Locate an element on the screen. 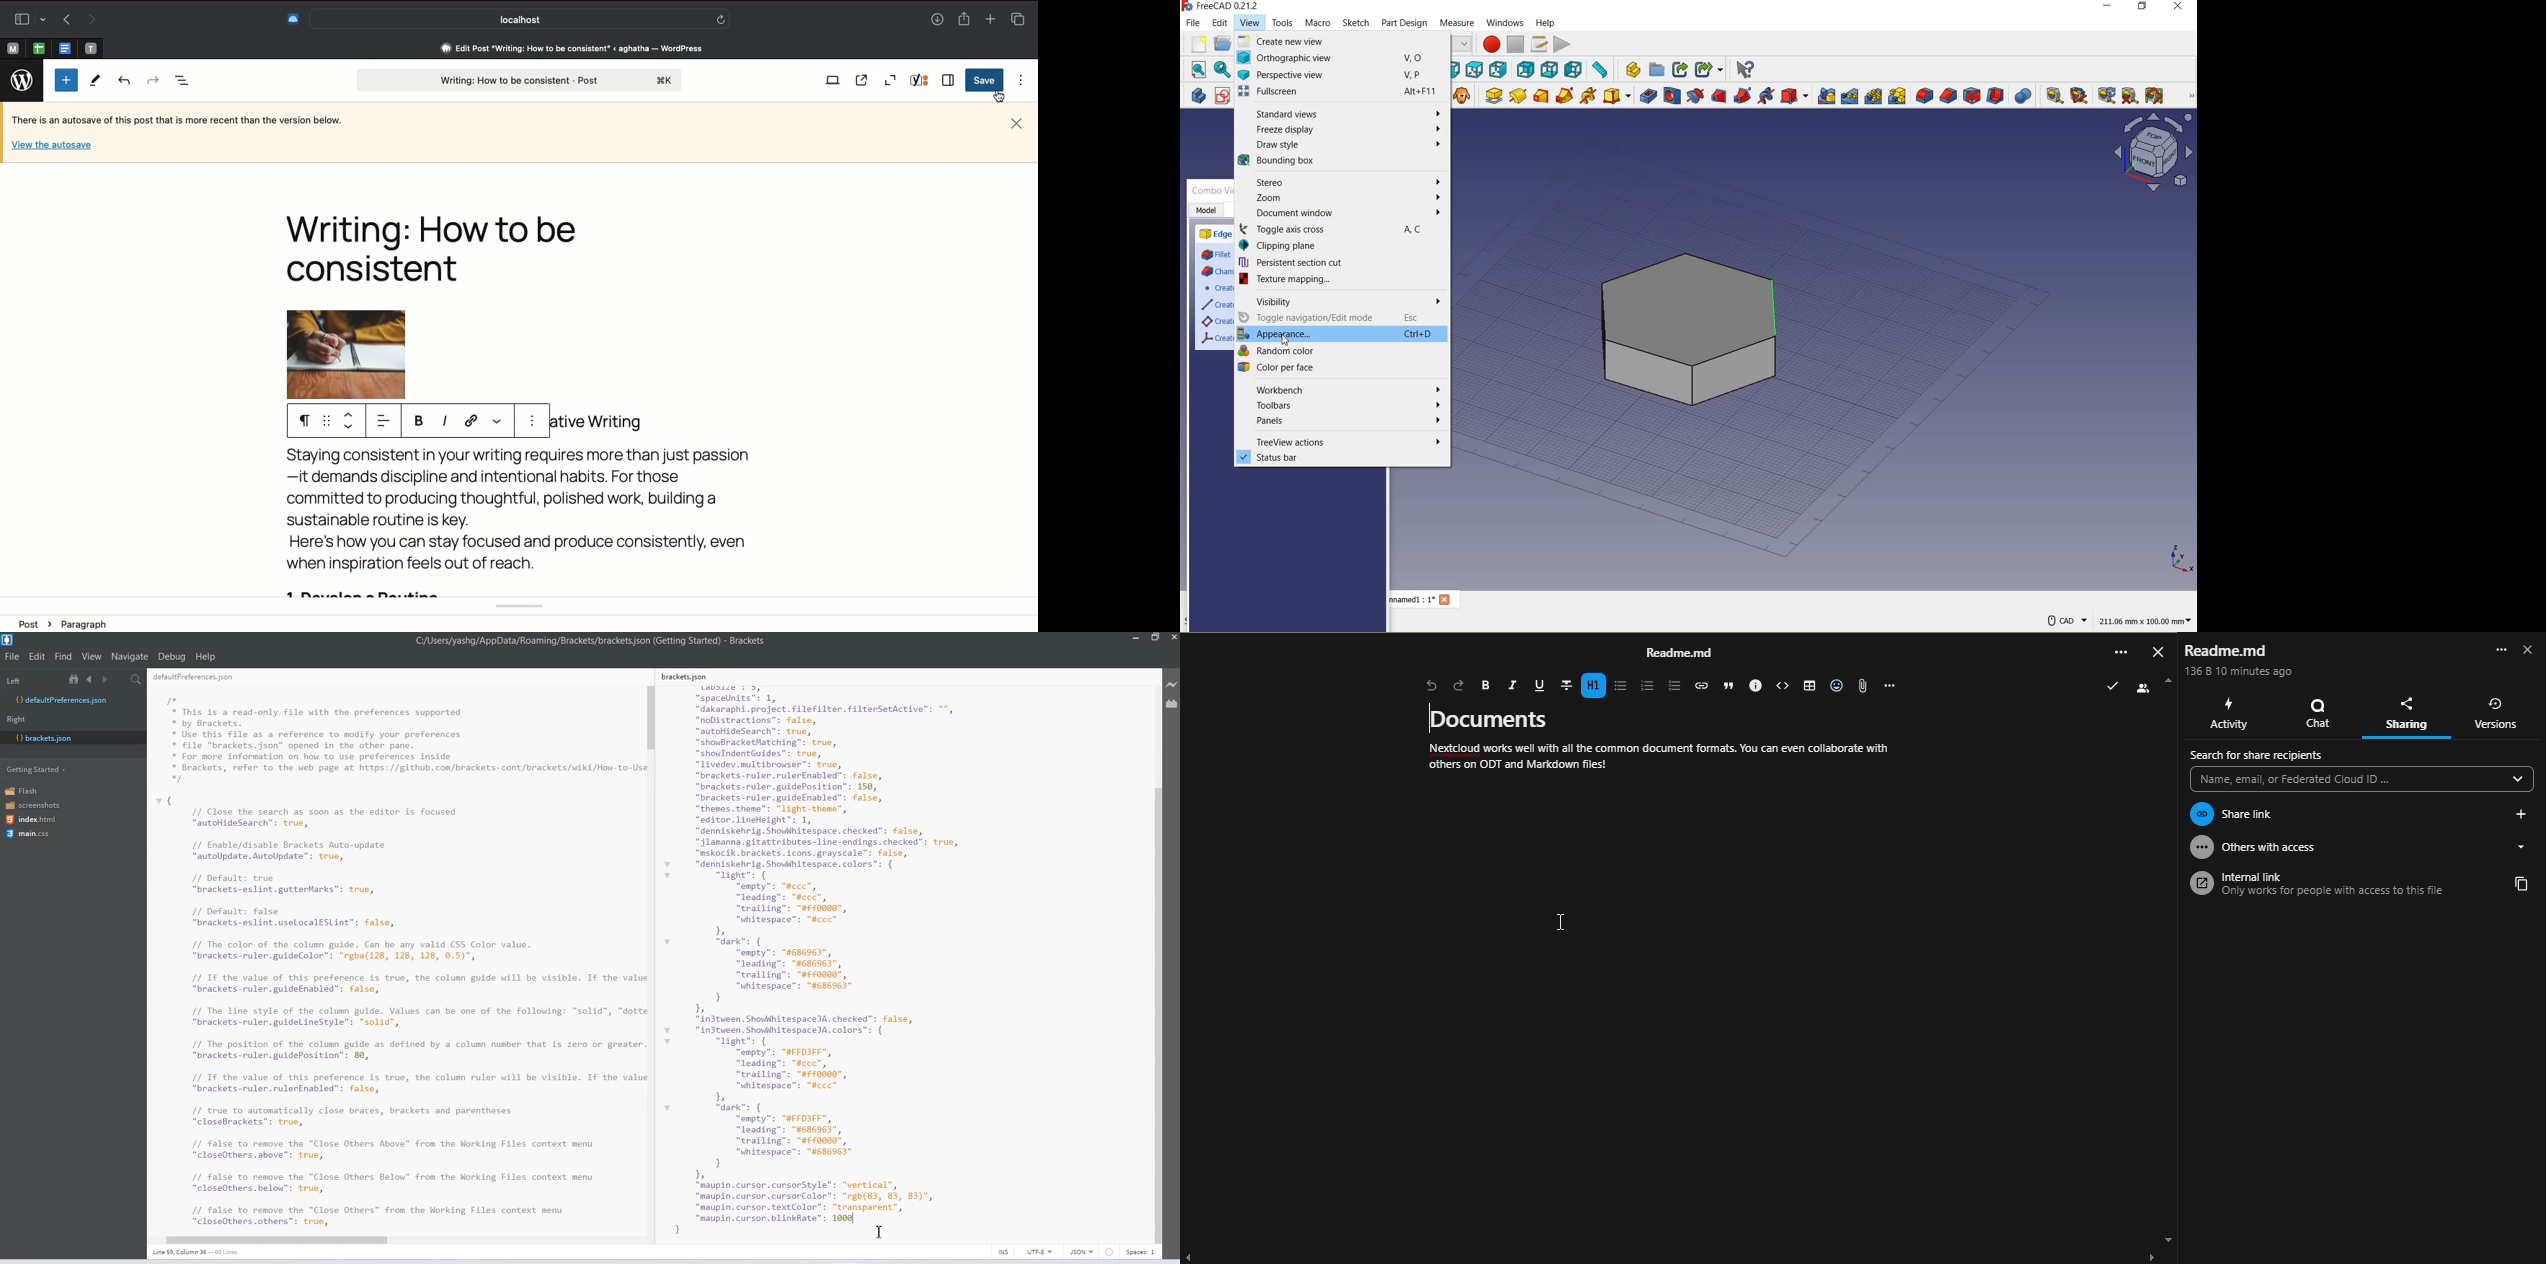 The image size is (2548, 1288). Navigate is located at coordinates (131, 657).